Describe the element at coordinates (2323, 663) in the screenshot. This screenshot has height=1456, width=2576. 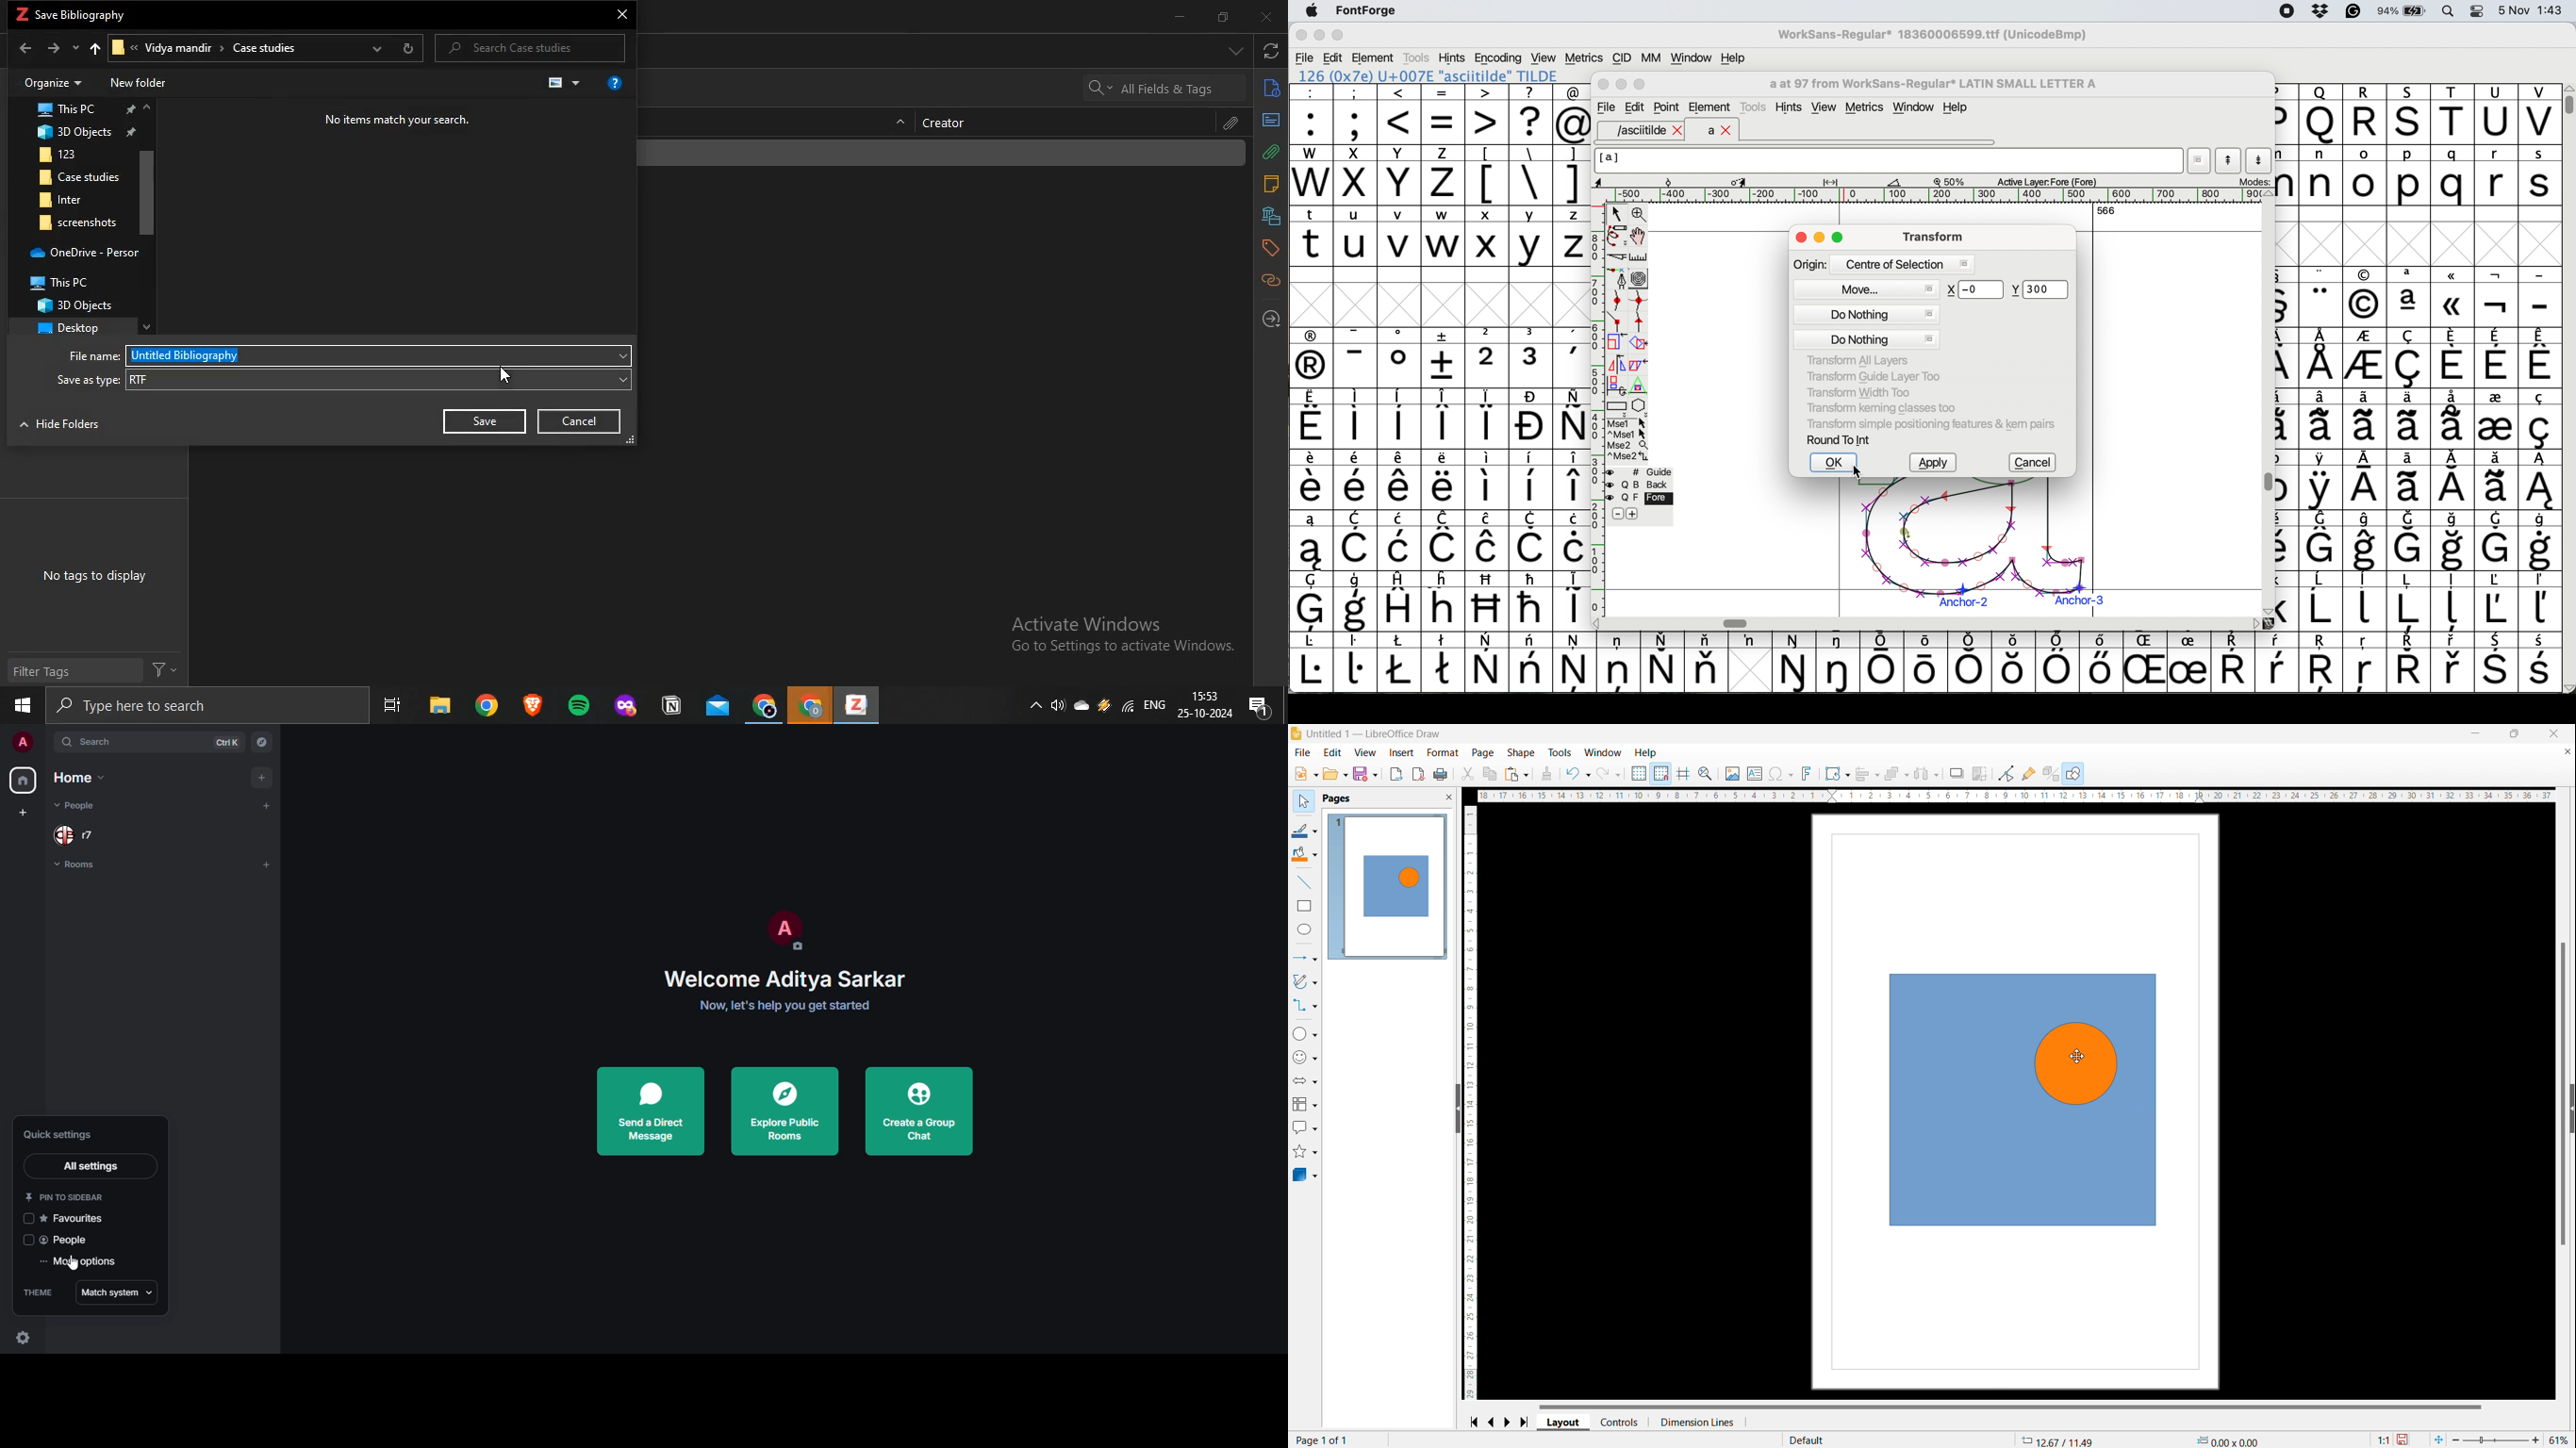
I see `` at that location.